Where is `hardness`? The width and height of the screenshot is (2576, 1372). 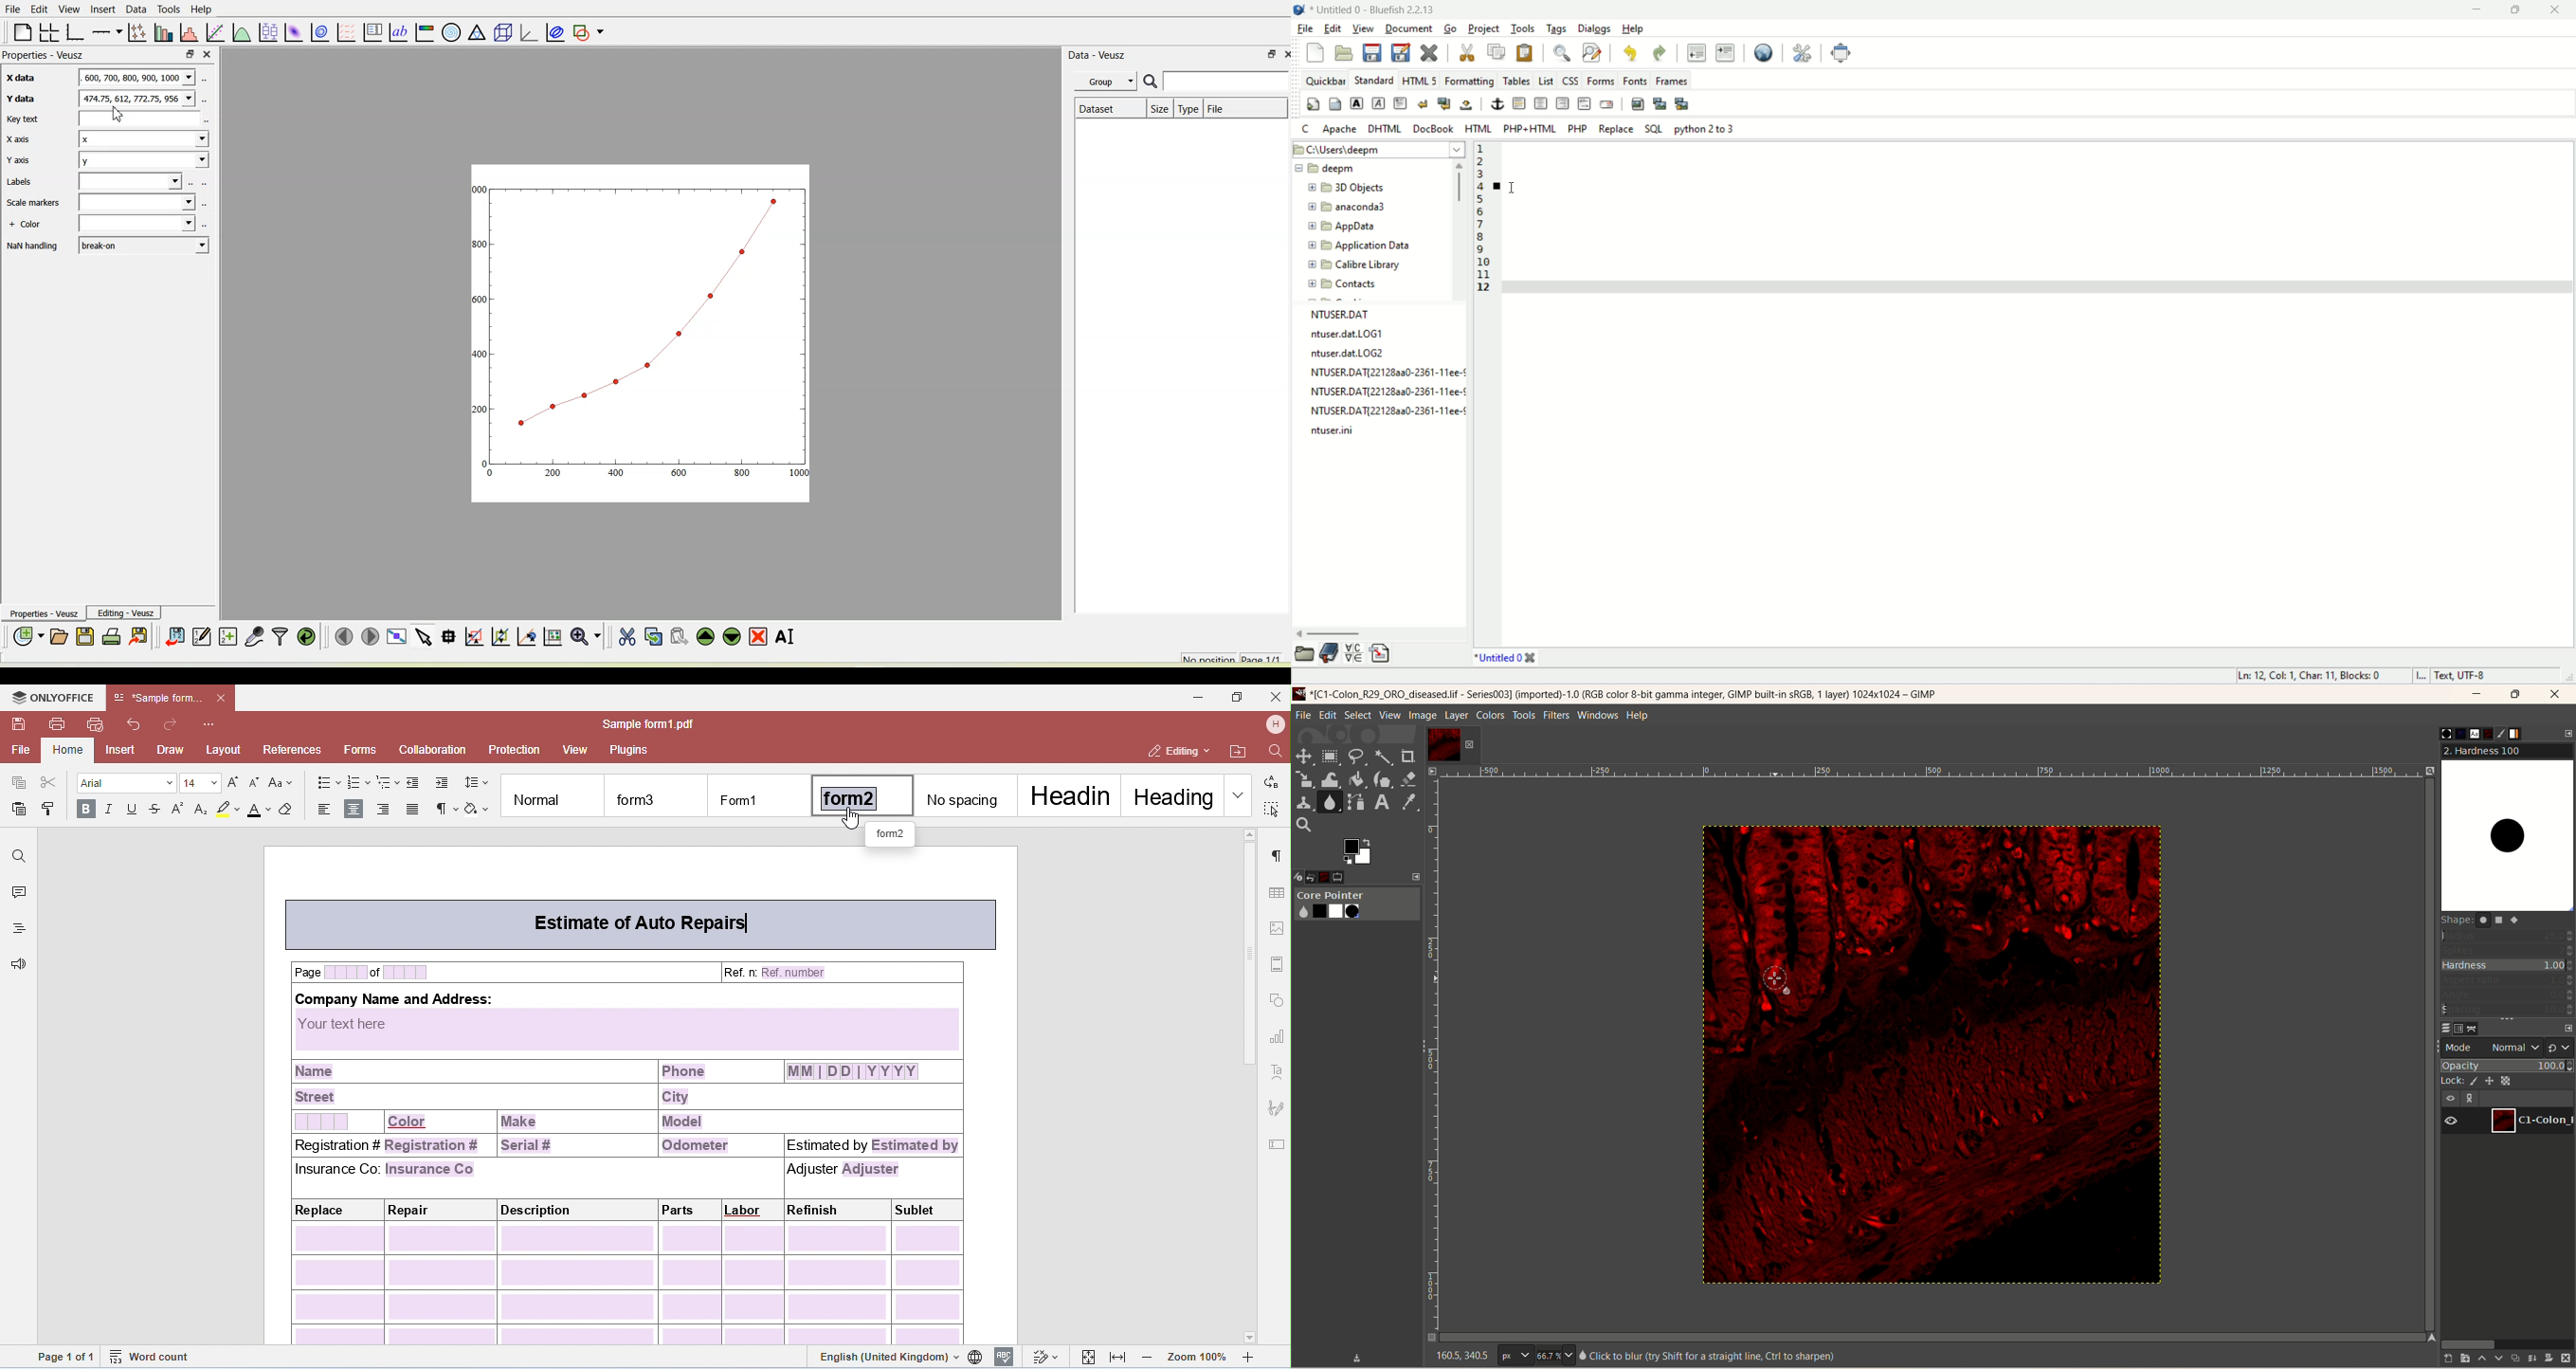 hardness is located at coordinates (2509, 966).